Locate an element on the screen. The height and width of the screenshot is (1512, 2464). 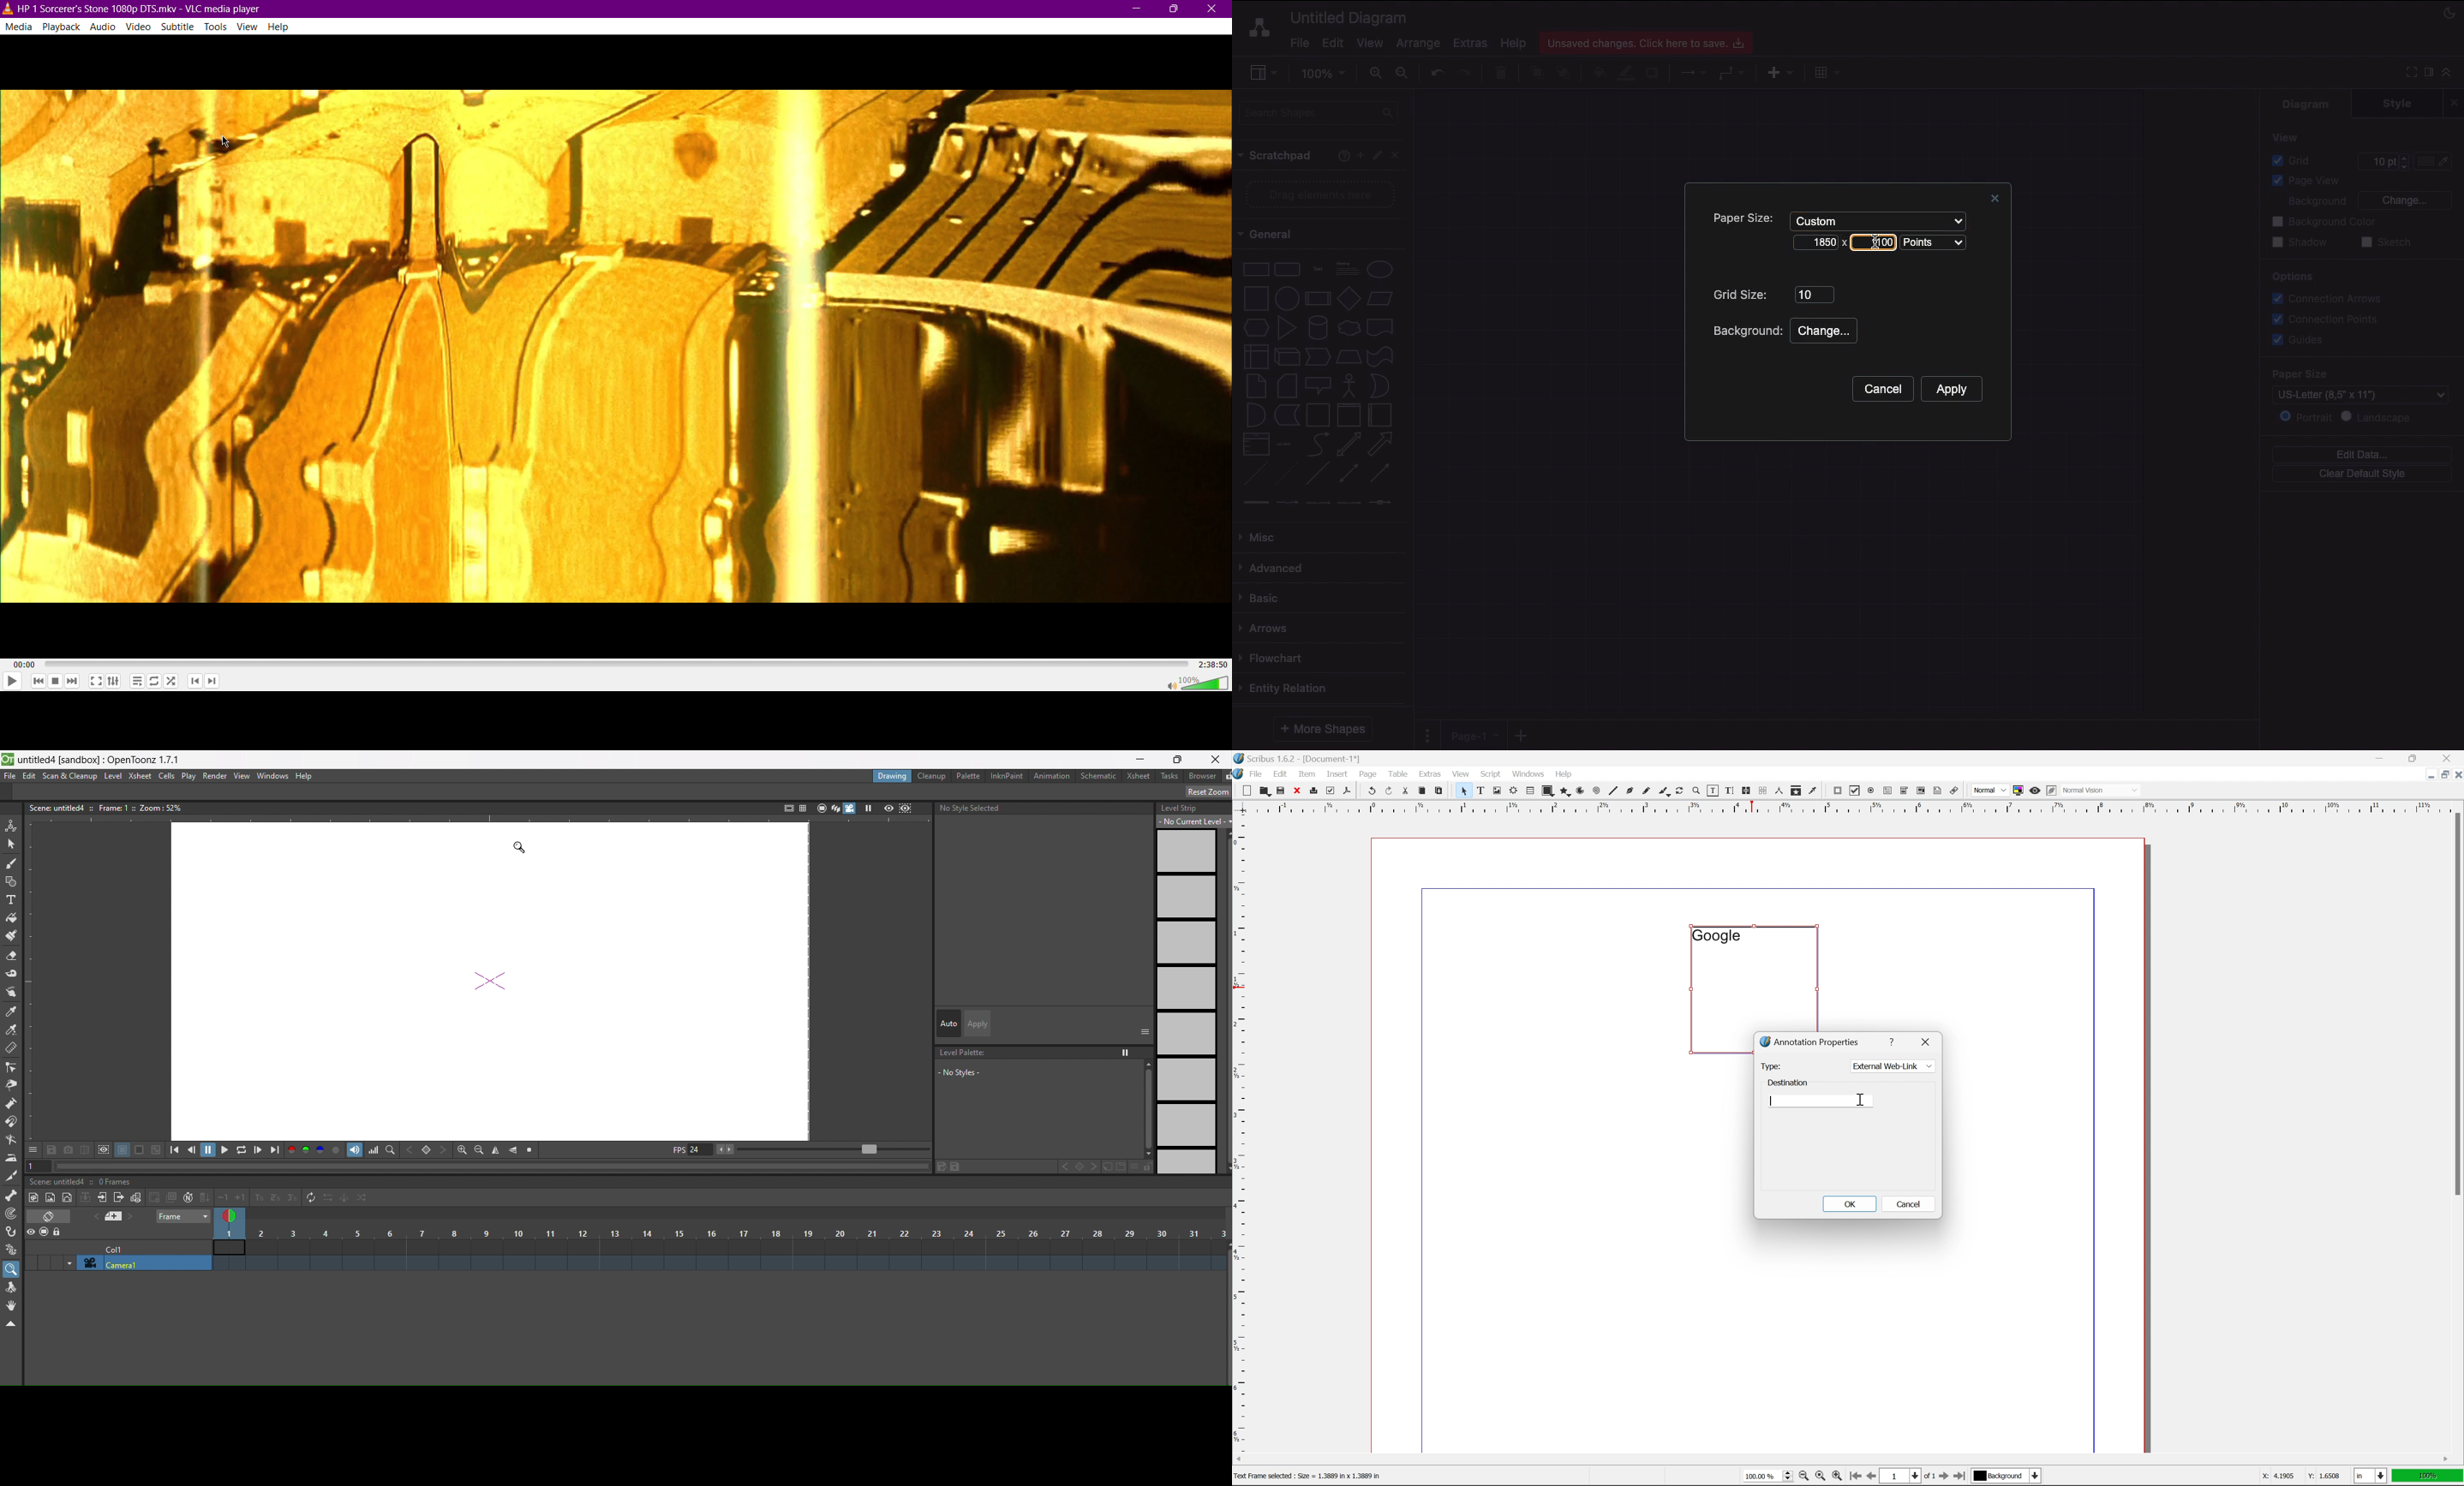
Edit data is located at coordinates (2362, 454).